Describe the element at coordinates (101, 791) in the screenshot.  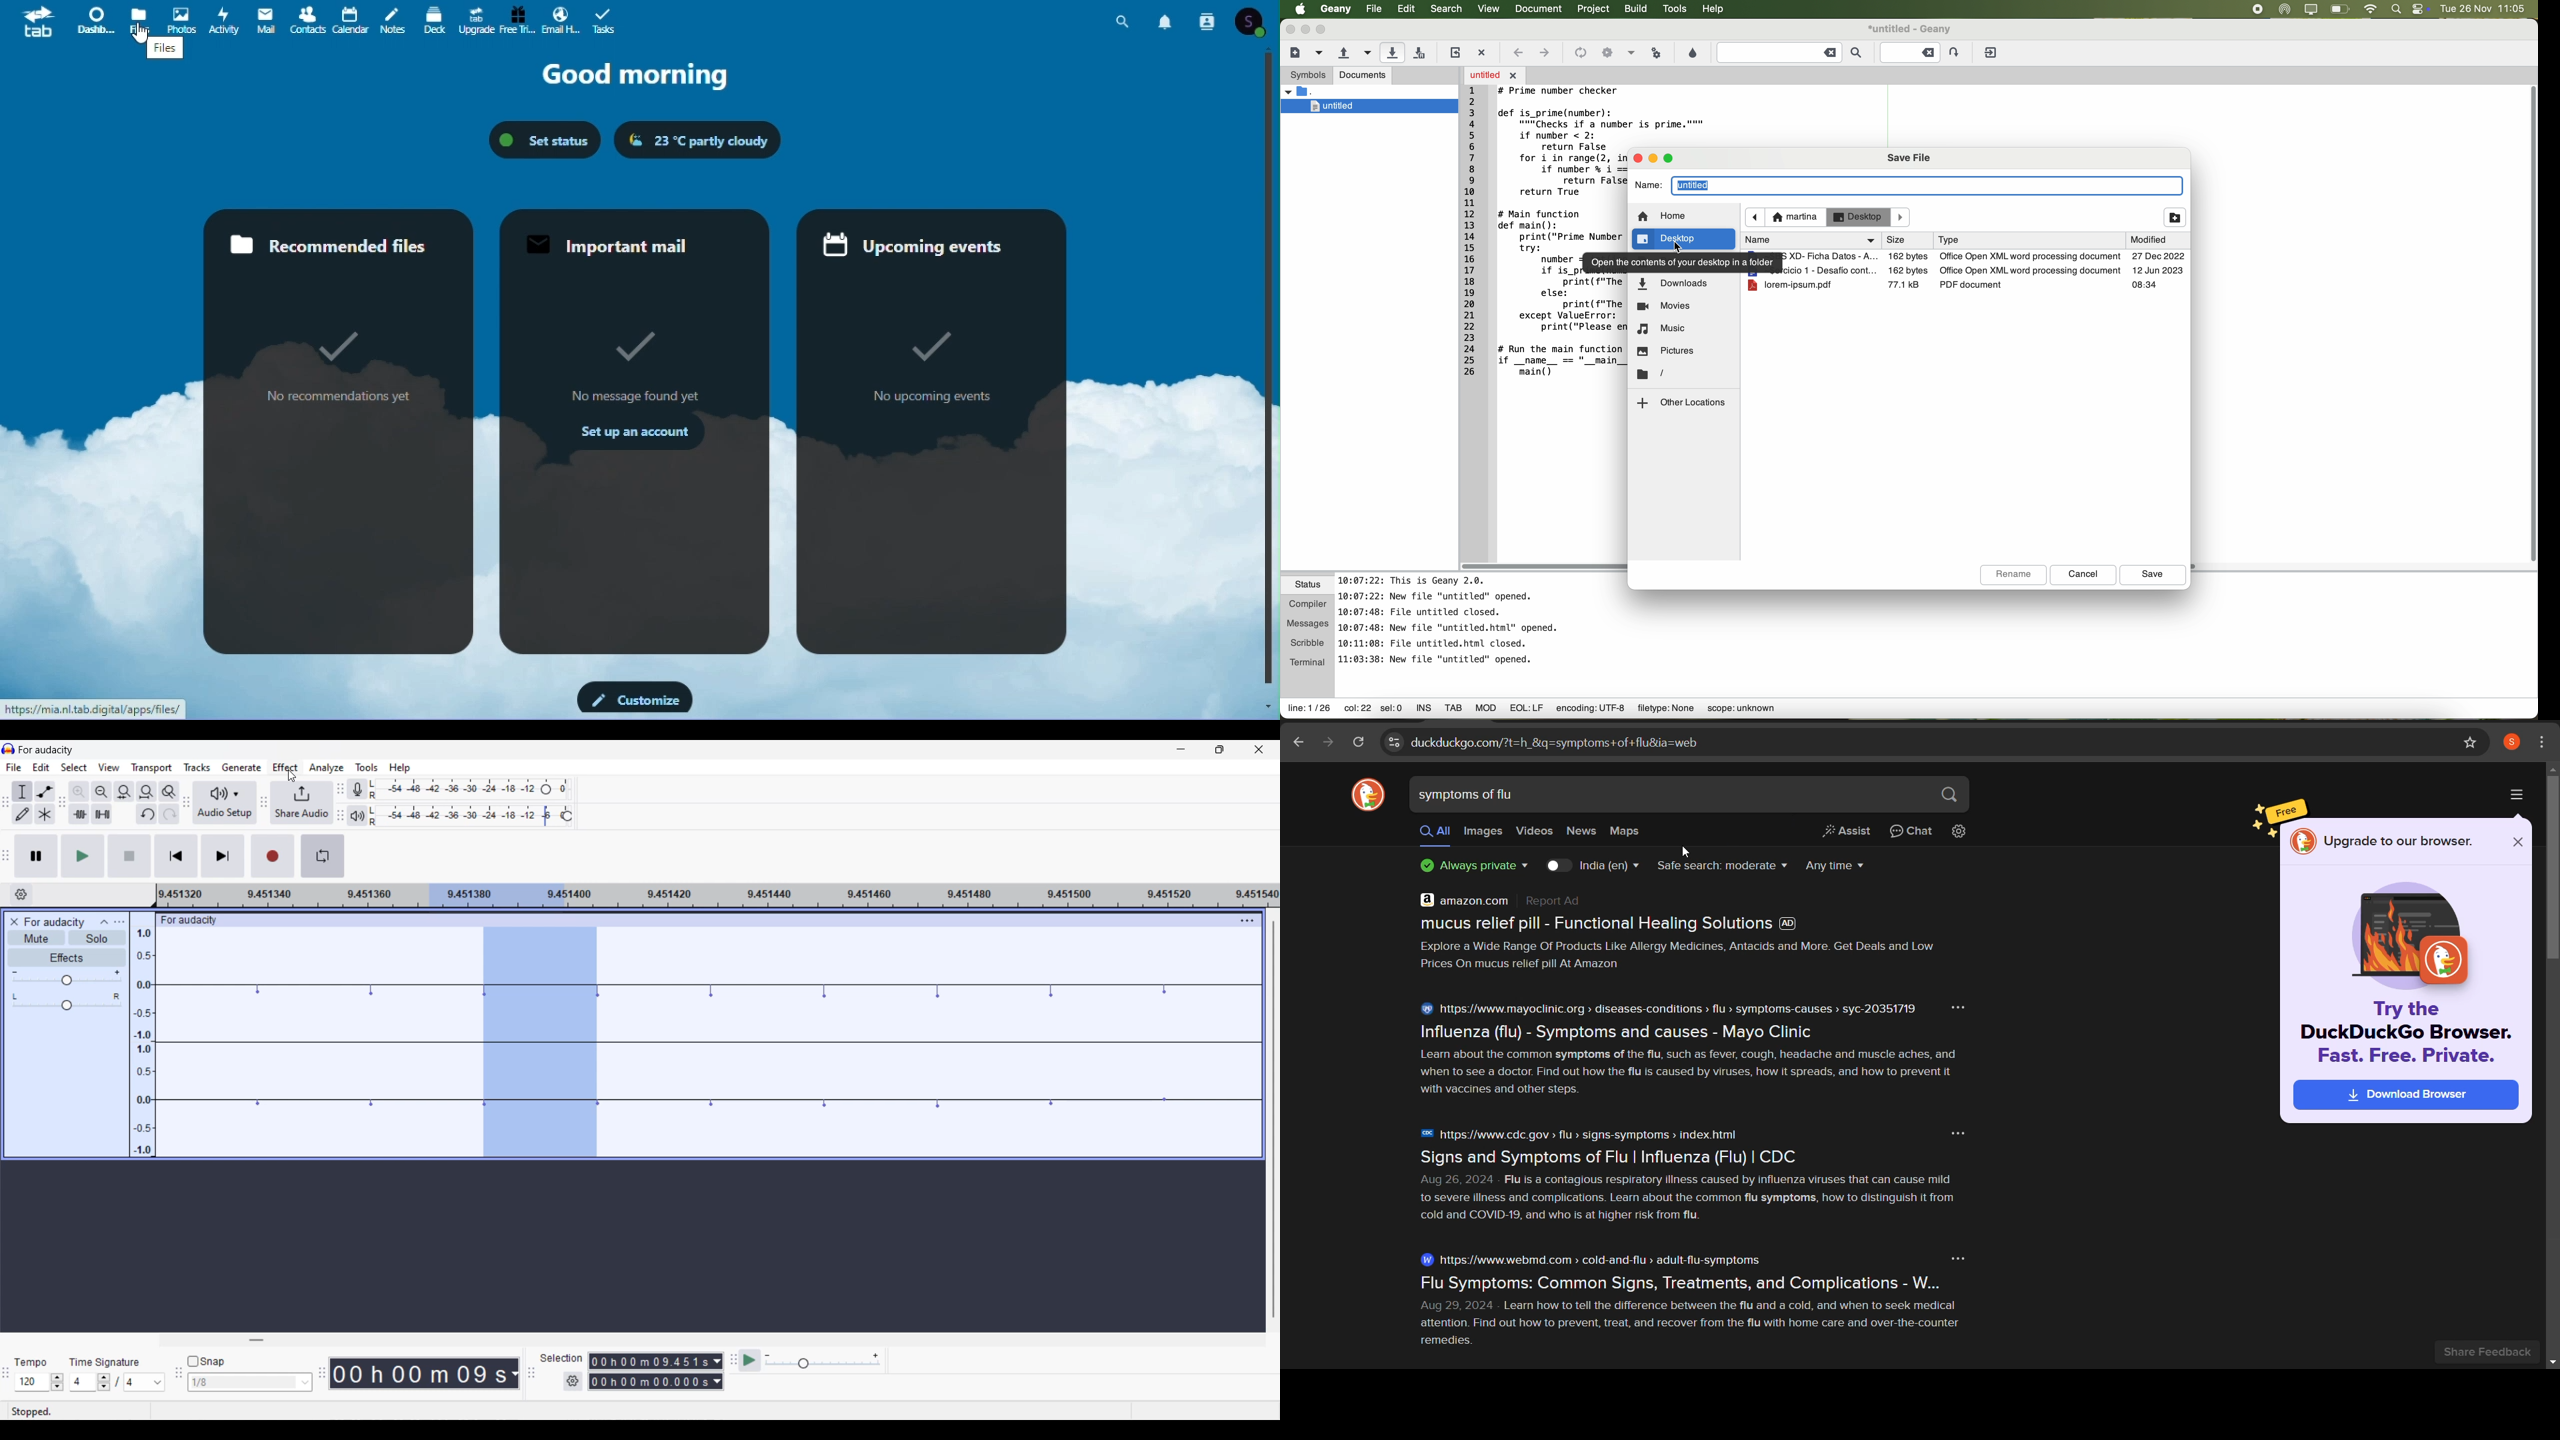
I see `Zoom out` at that location.